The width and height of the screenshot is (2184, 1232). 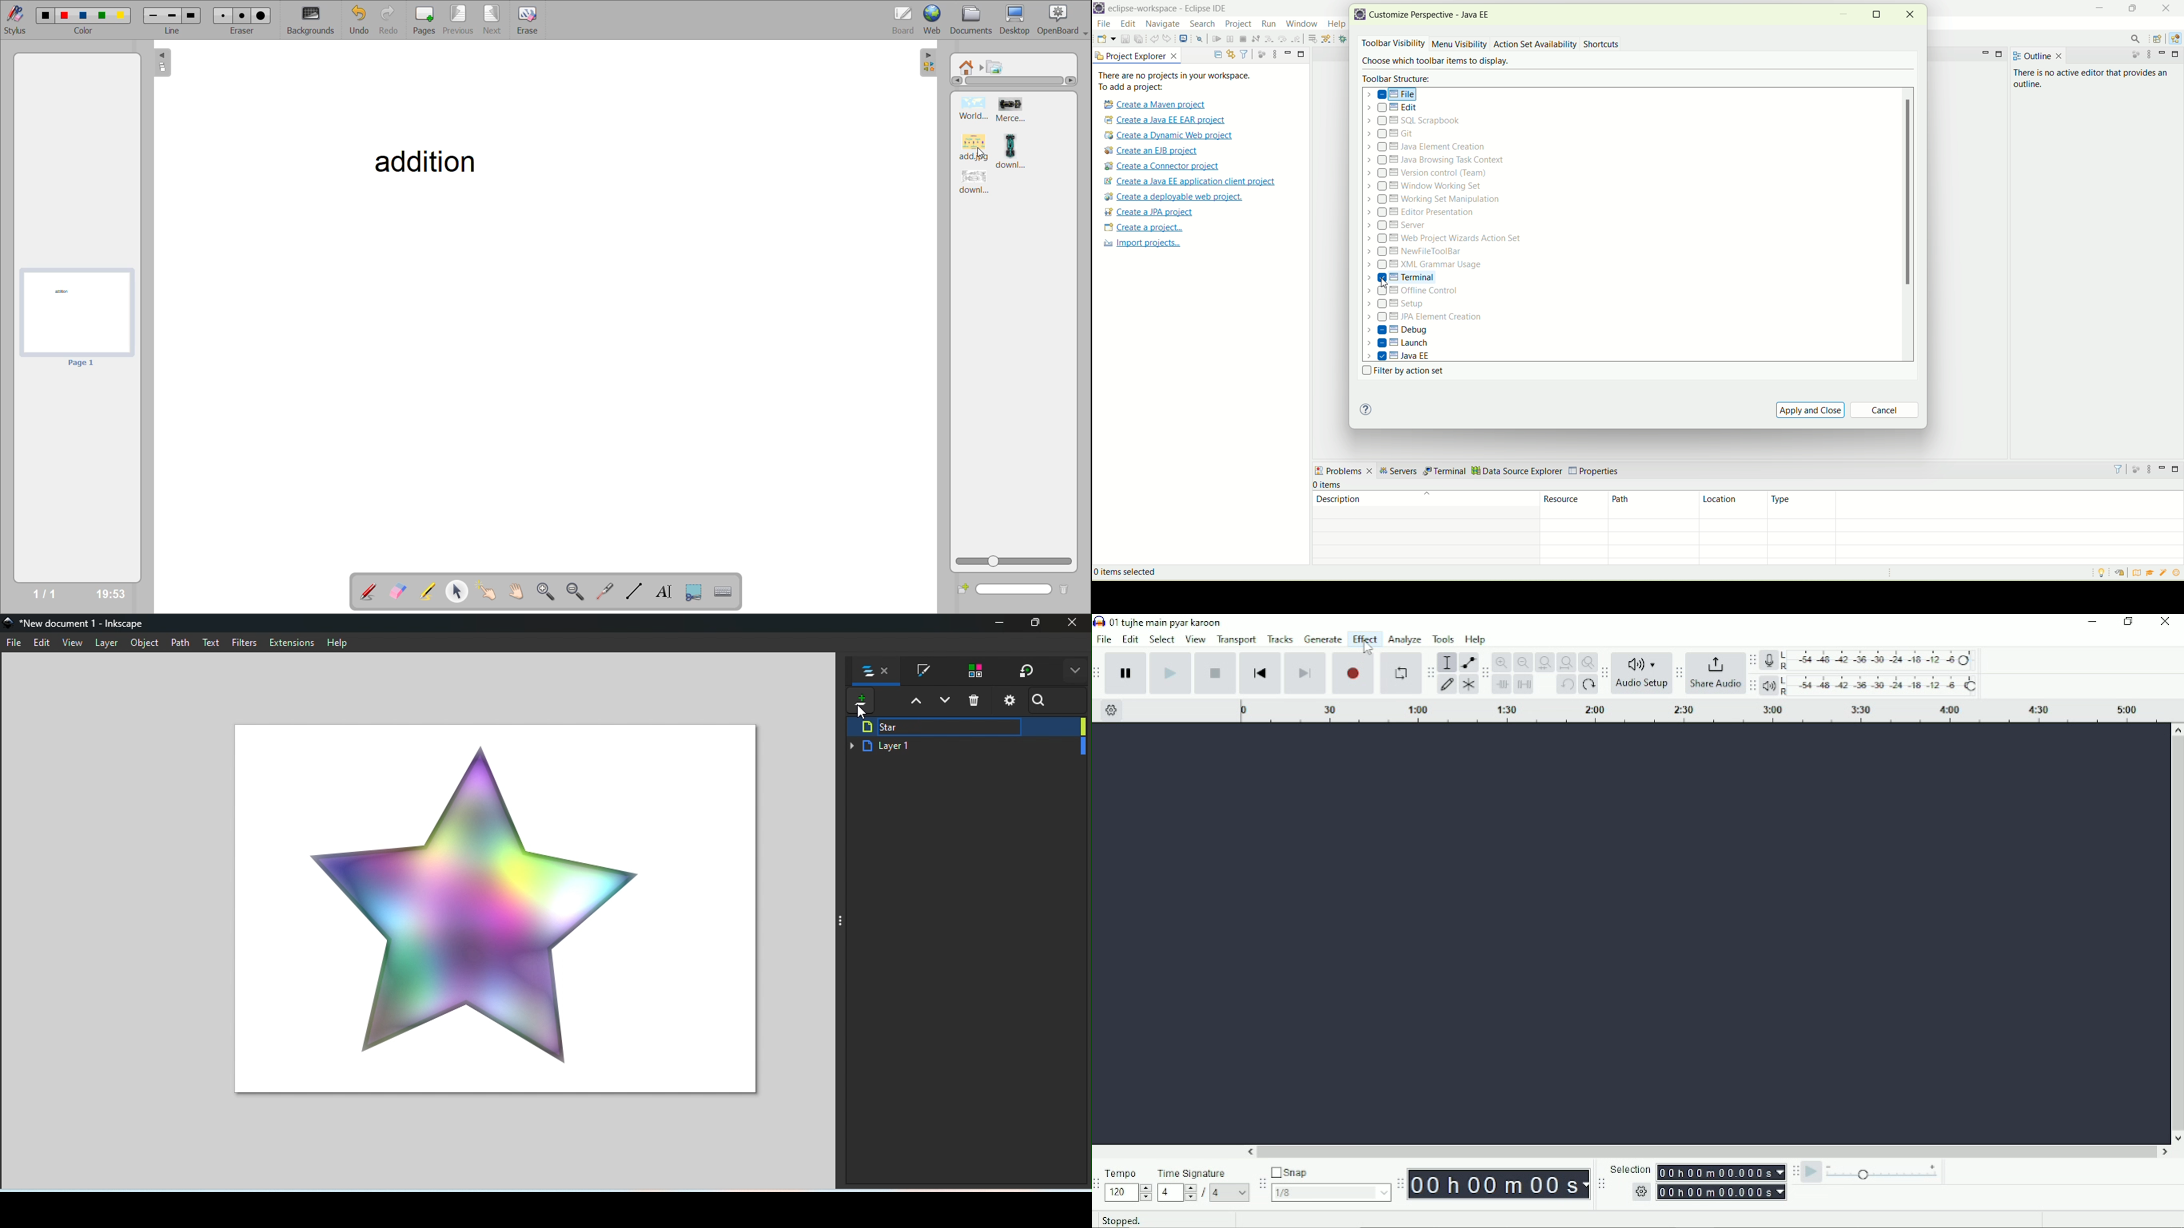 What do you see at coordinates (1170, 673) in the screenshot?
I see `Play` at bounding box center [1170, 673].